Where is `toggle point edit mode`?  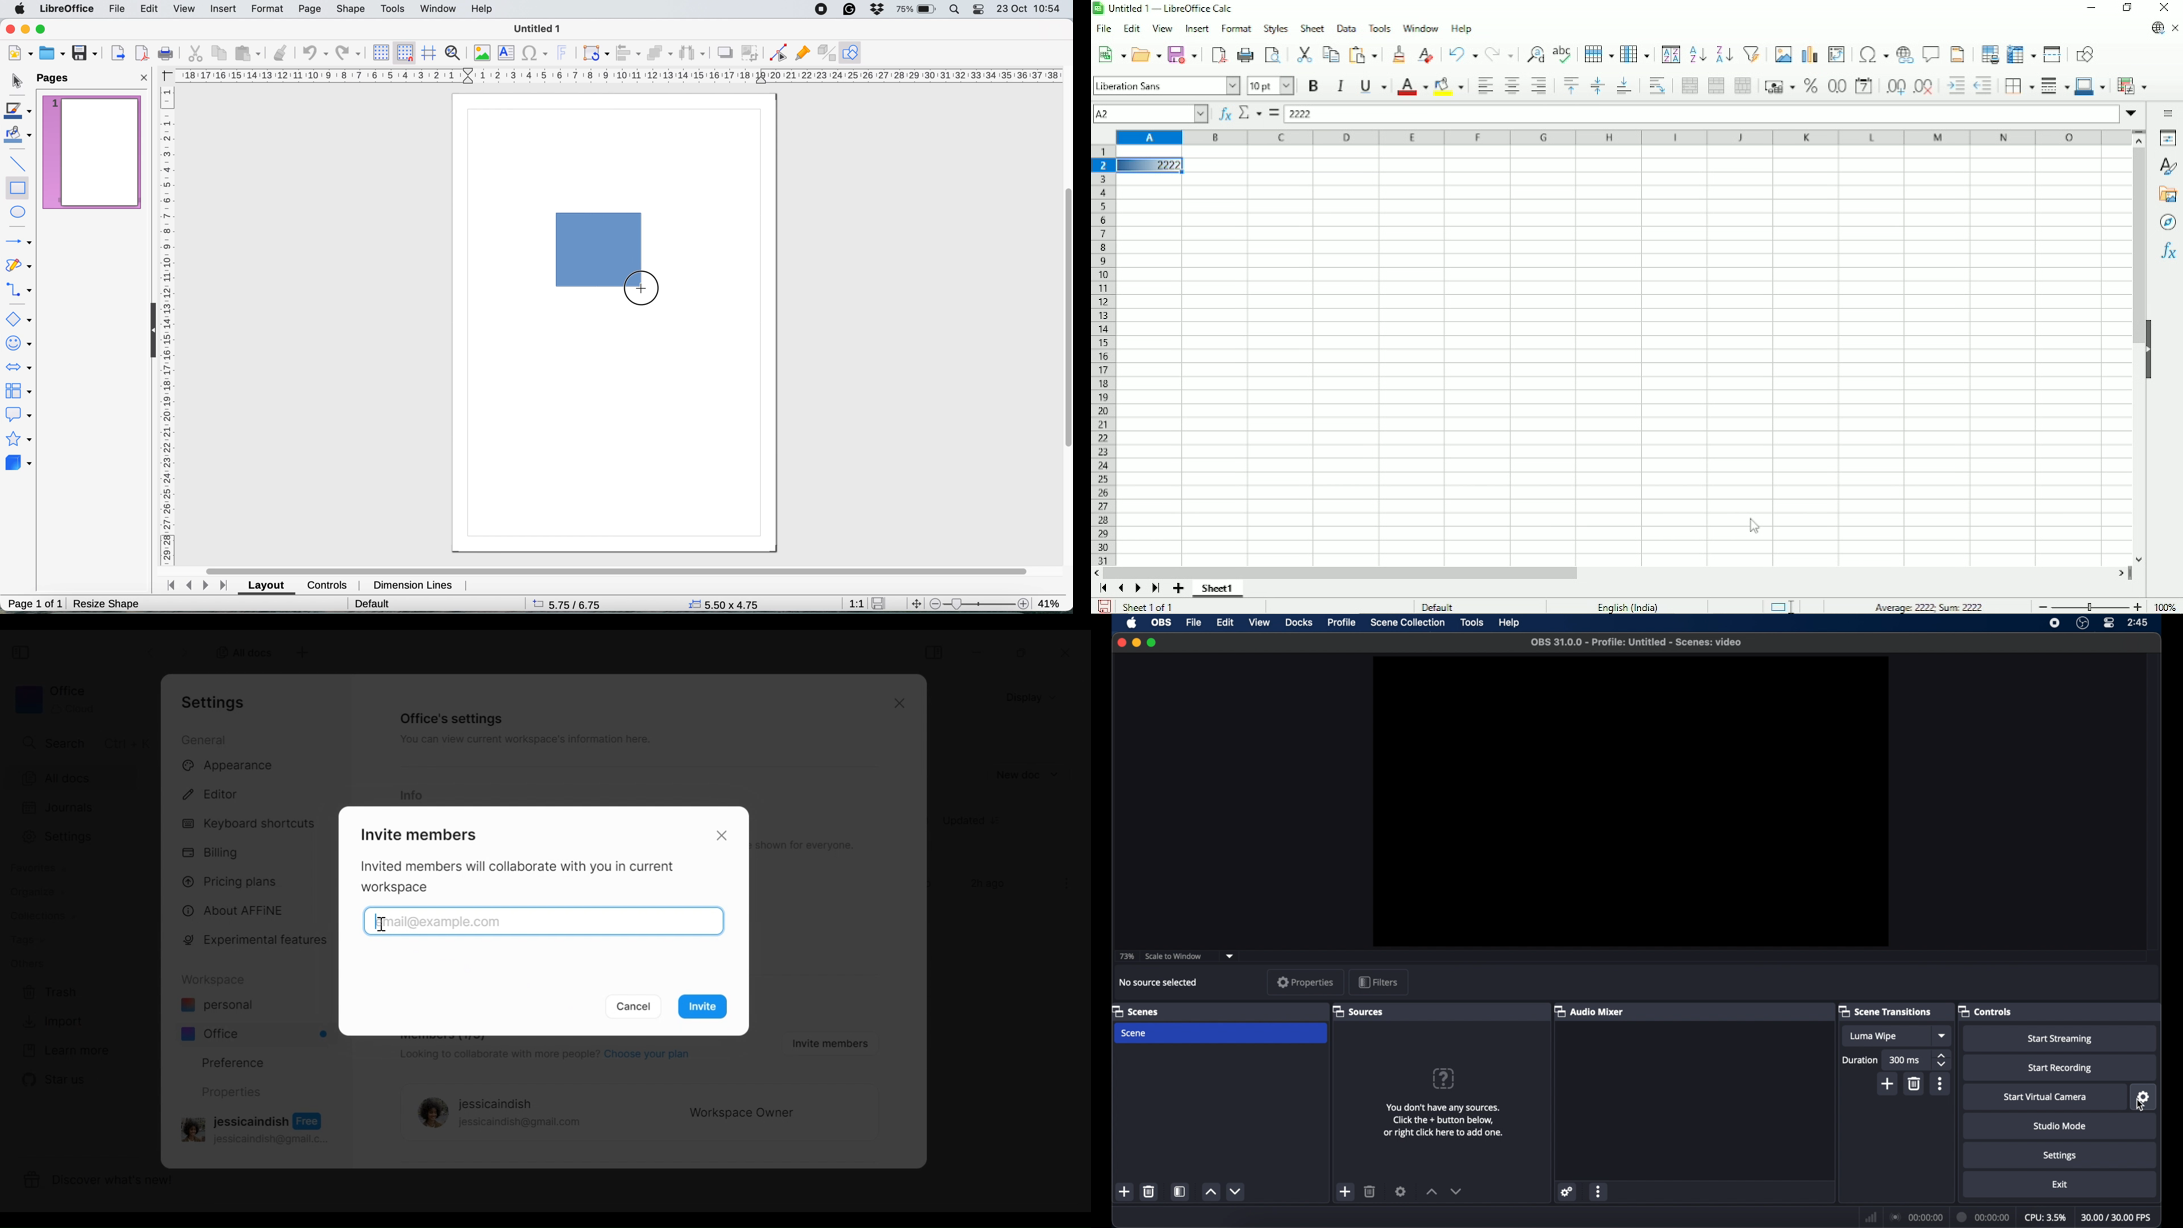 toggle point edit mode is located at coordinates (775, 54).